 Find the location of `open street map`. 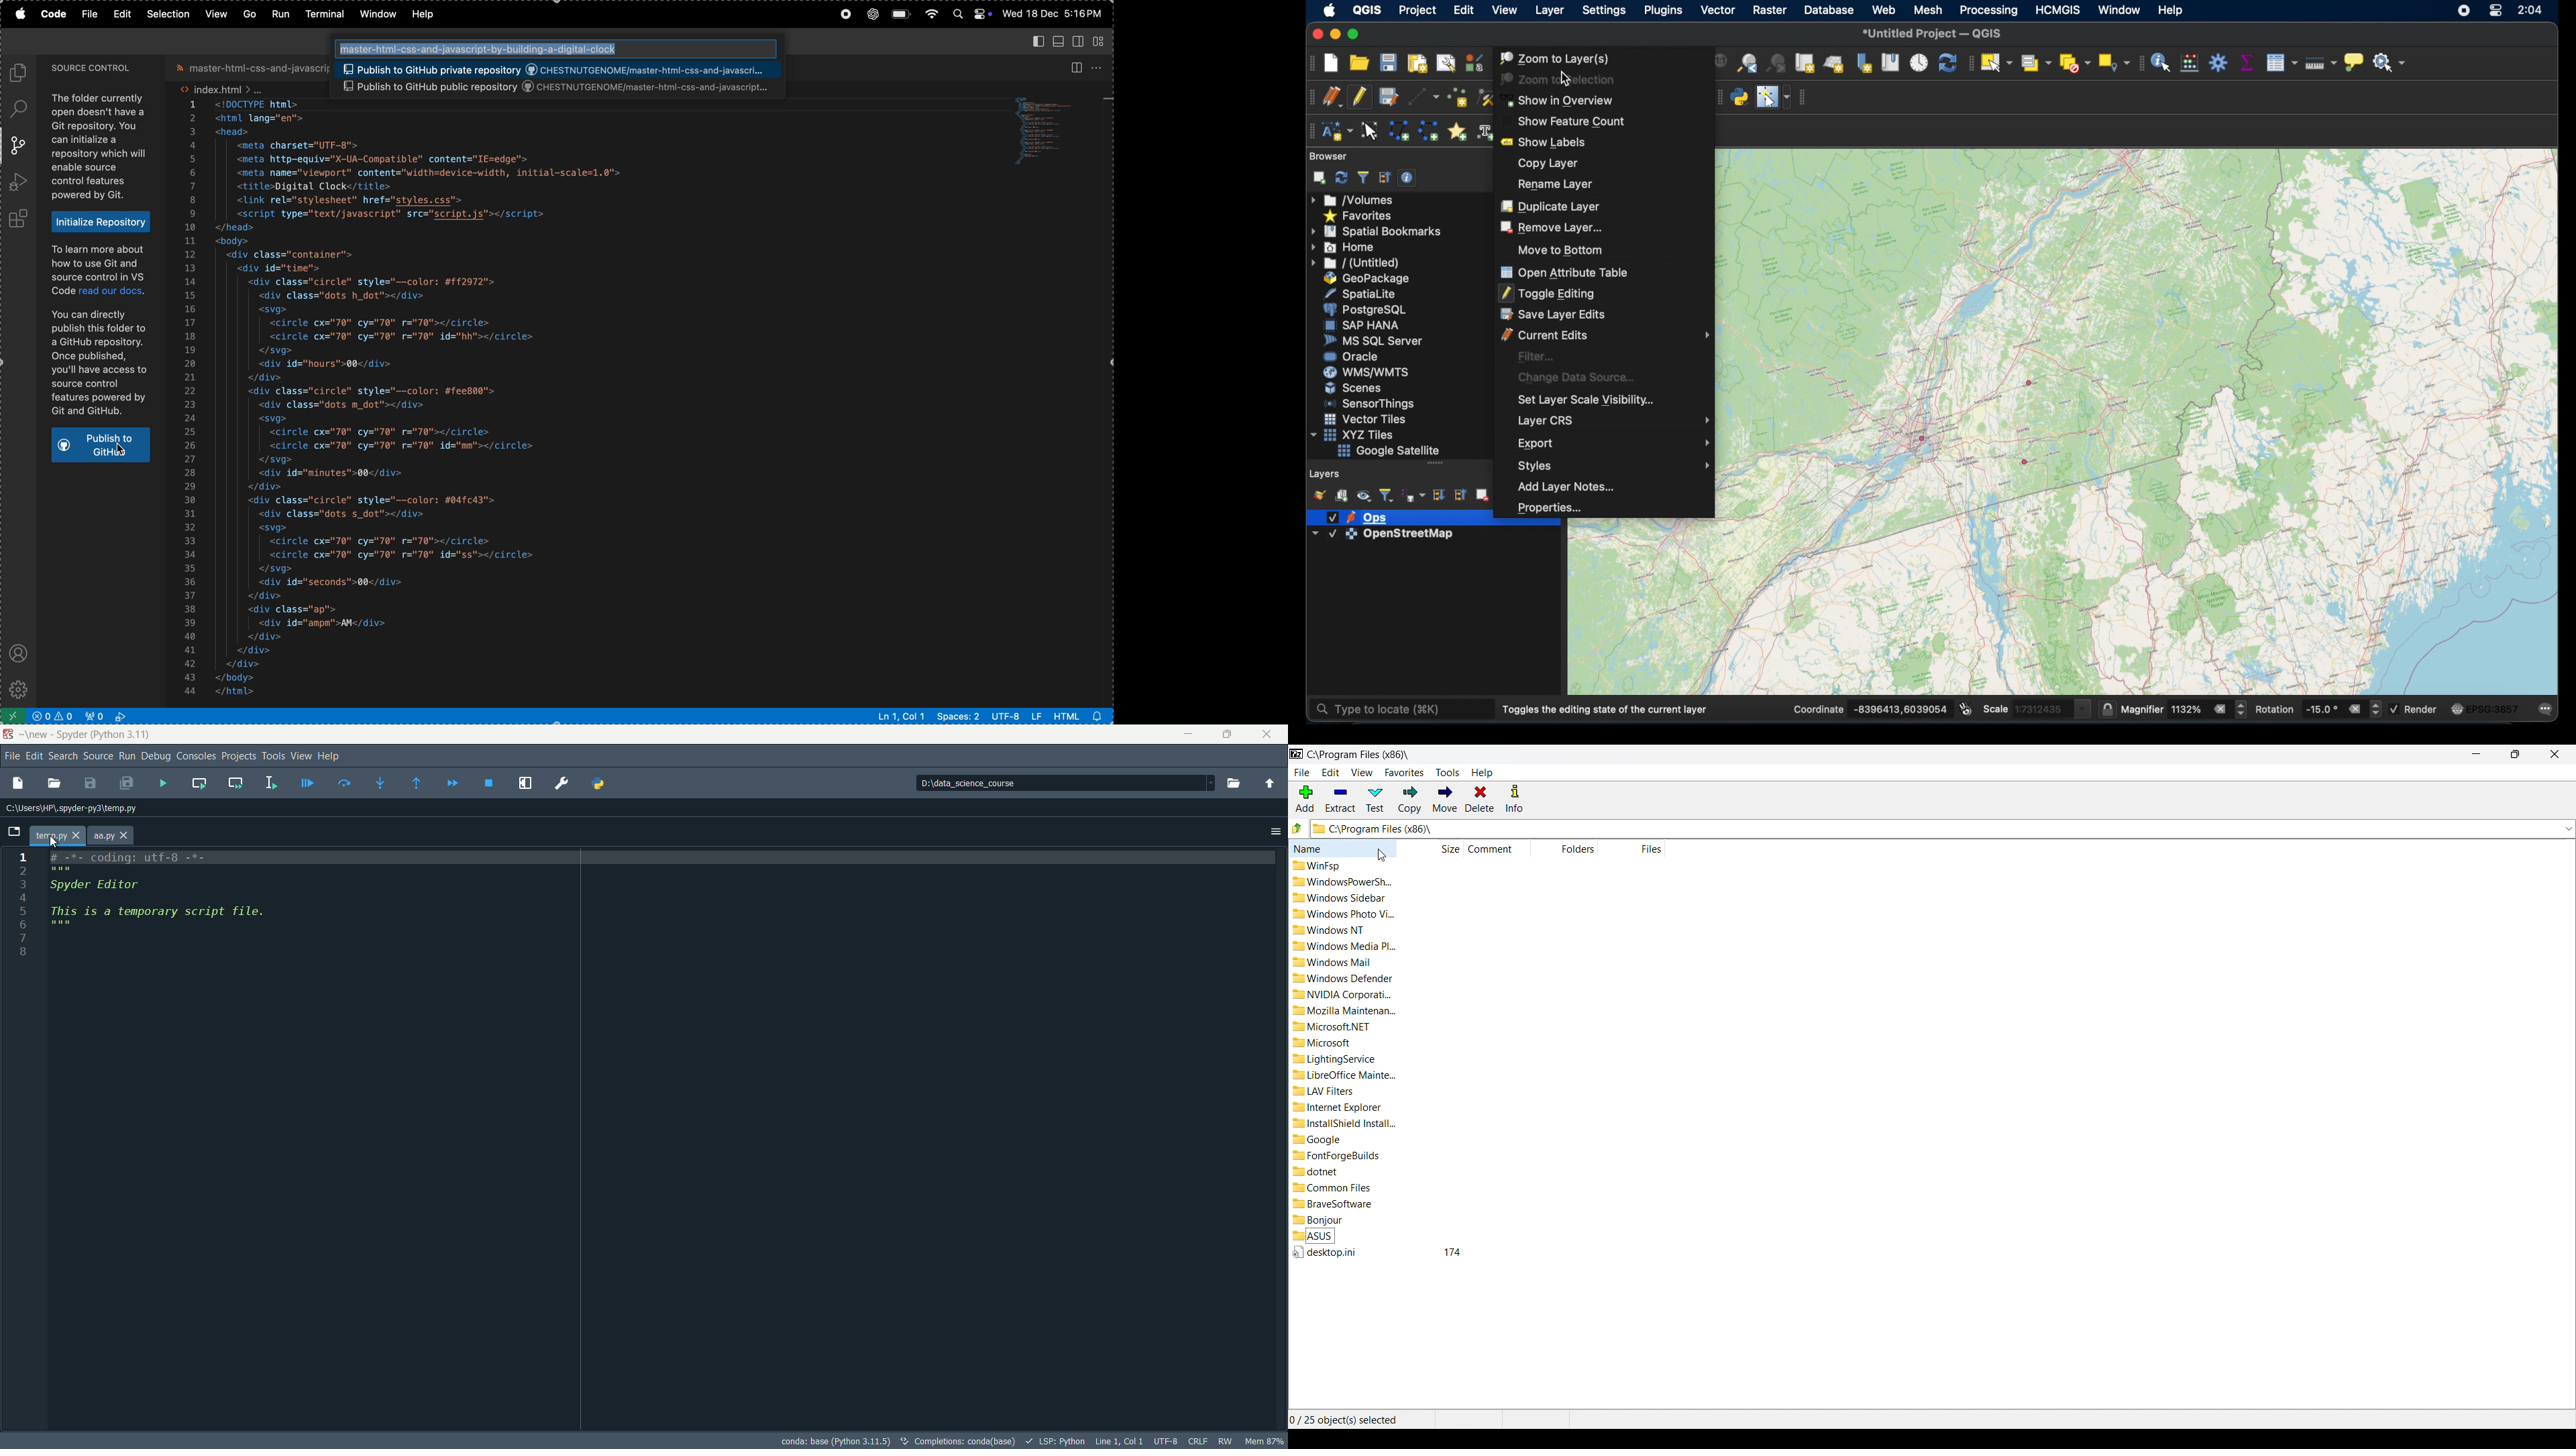

open street map is located at coordinates (2233, 582).